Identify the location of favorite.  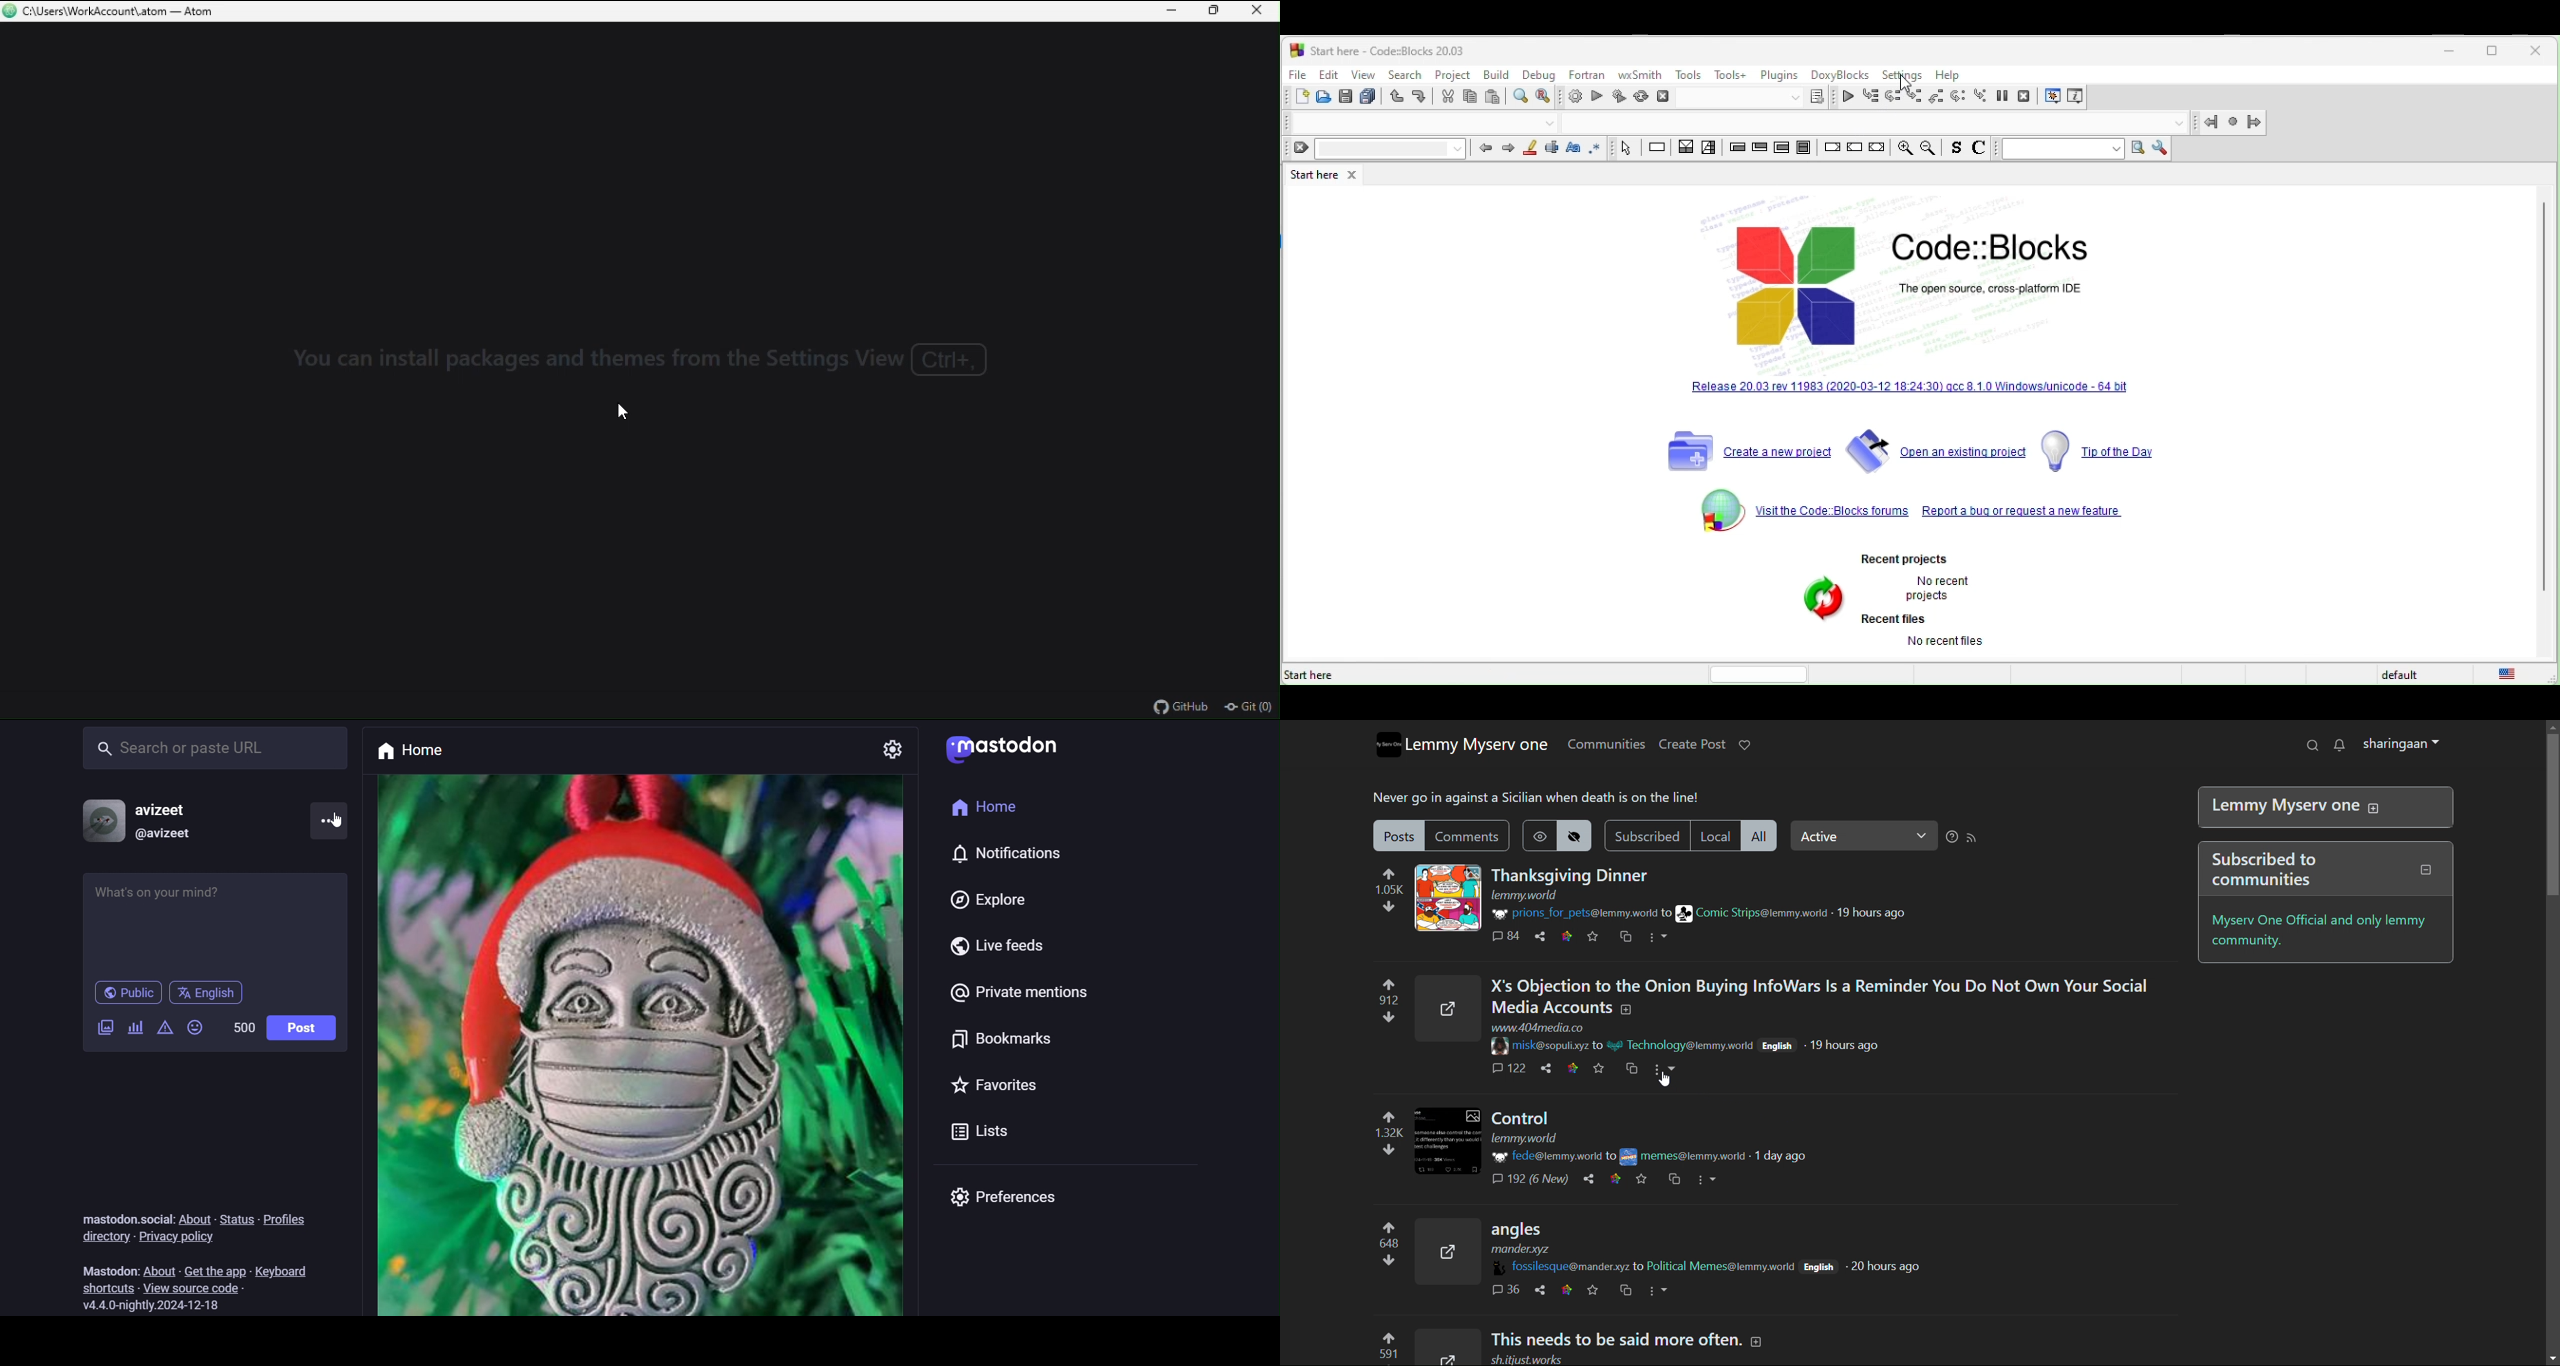
(1598, 1069).